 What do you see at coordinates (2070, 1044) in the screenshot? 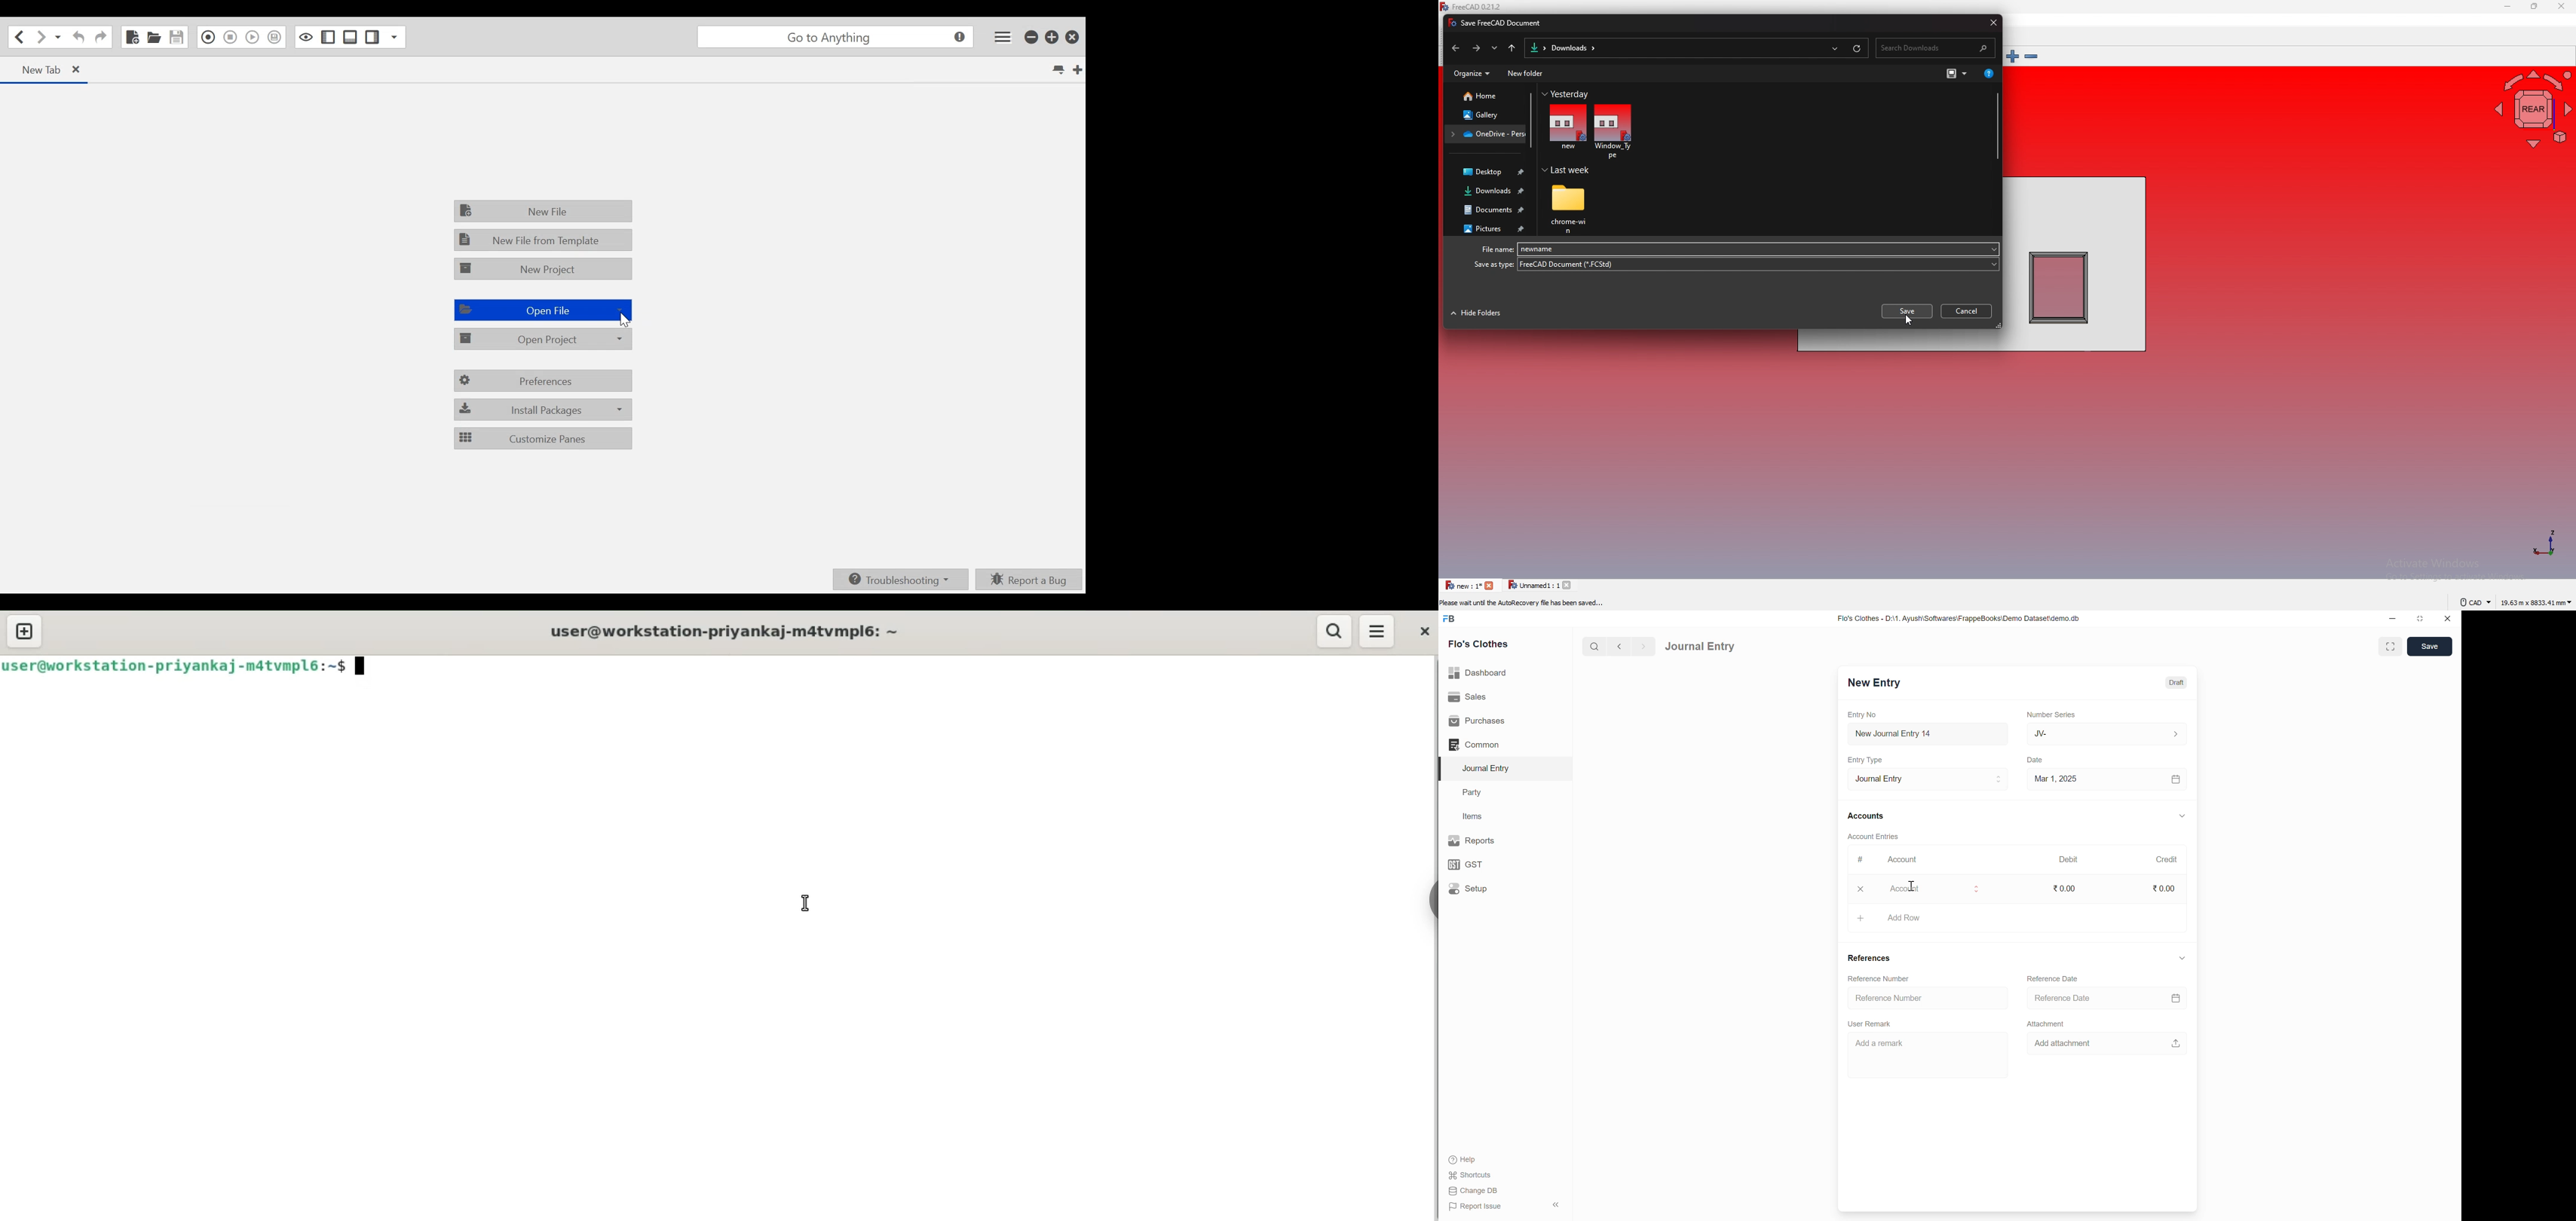
I see `Add attachment` at bounding box center [2070, 1044].